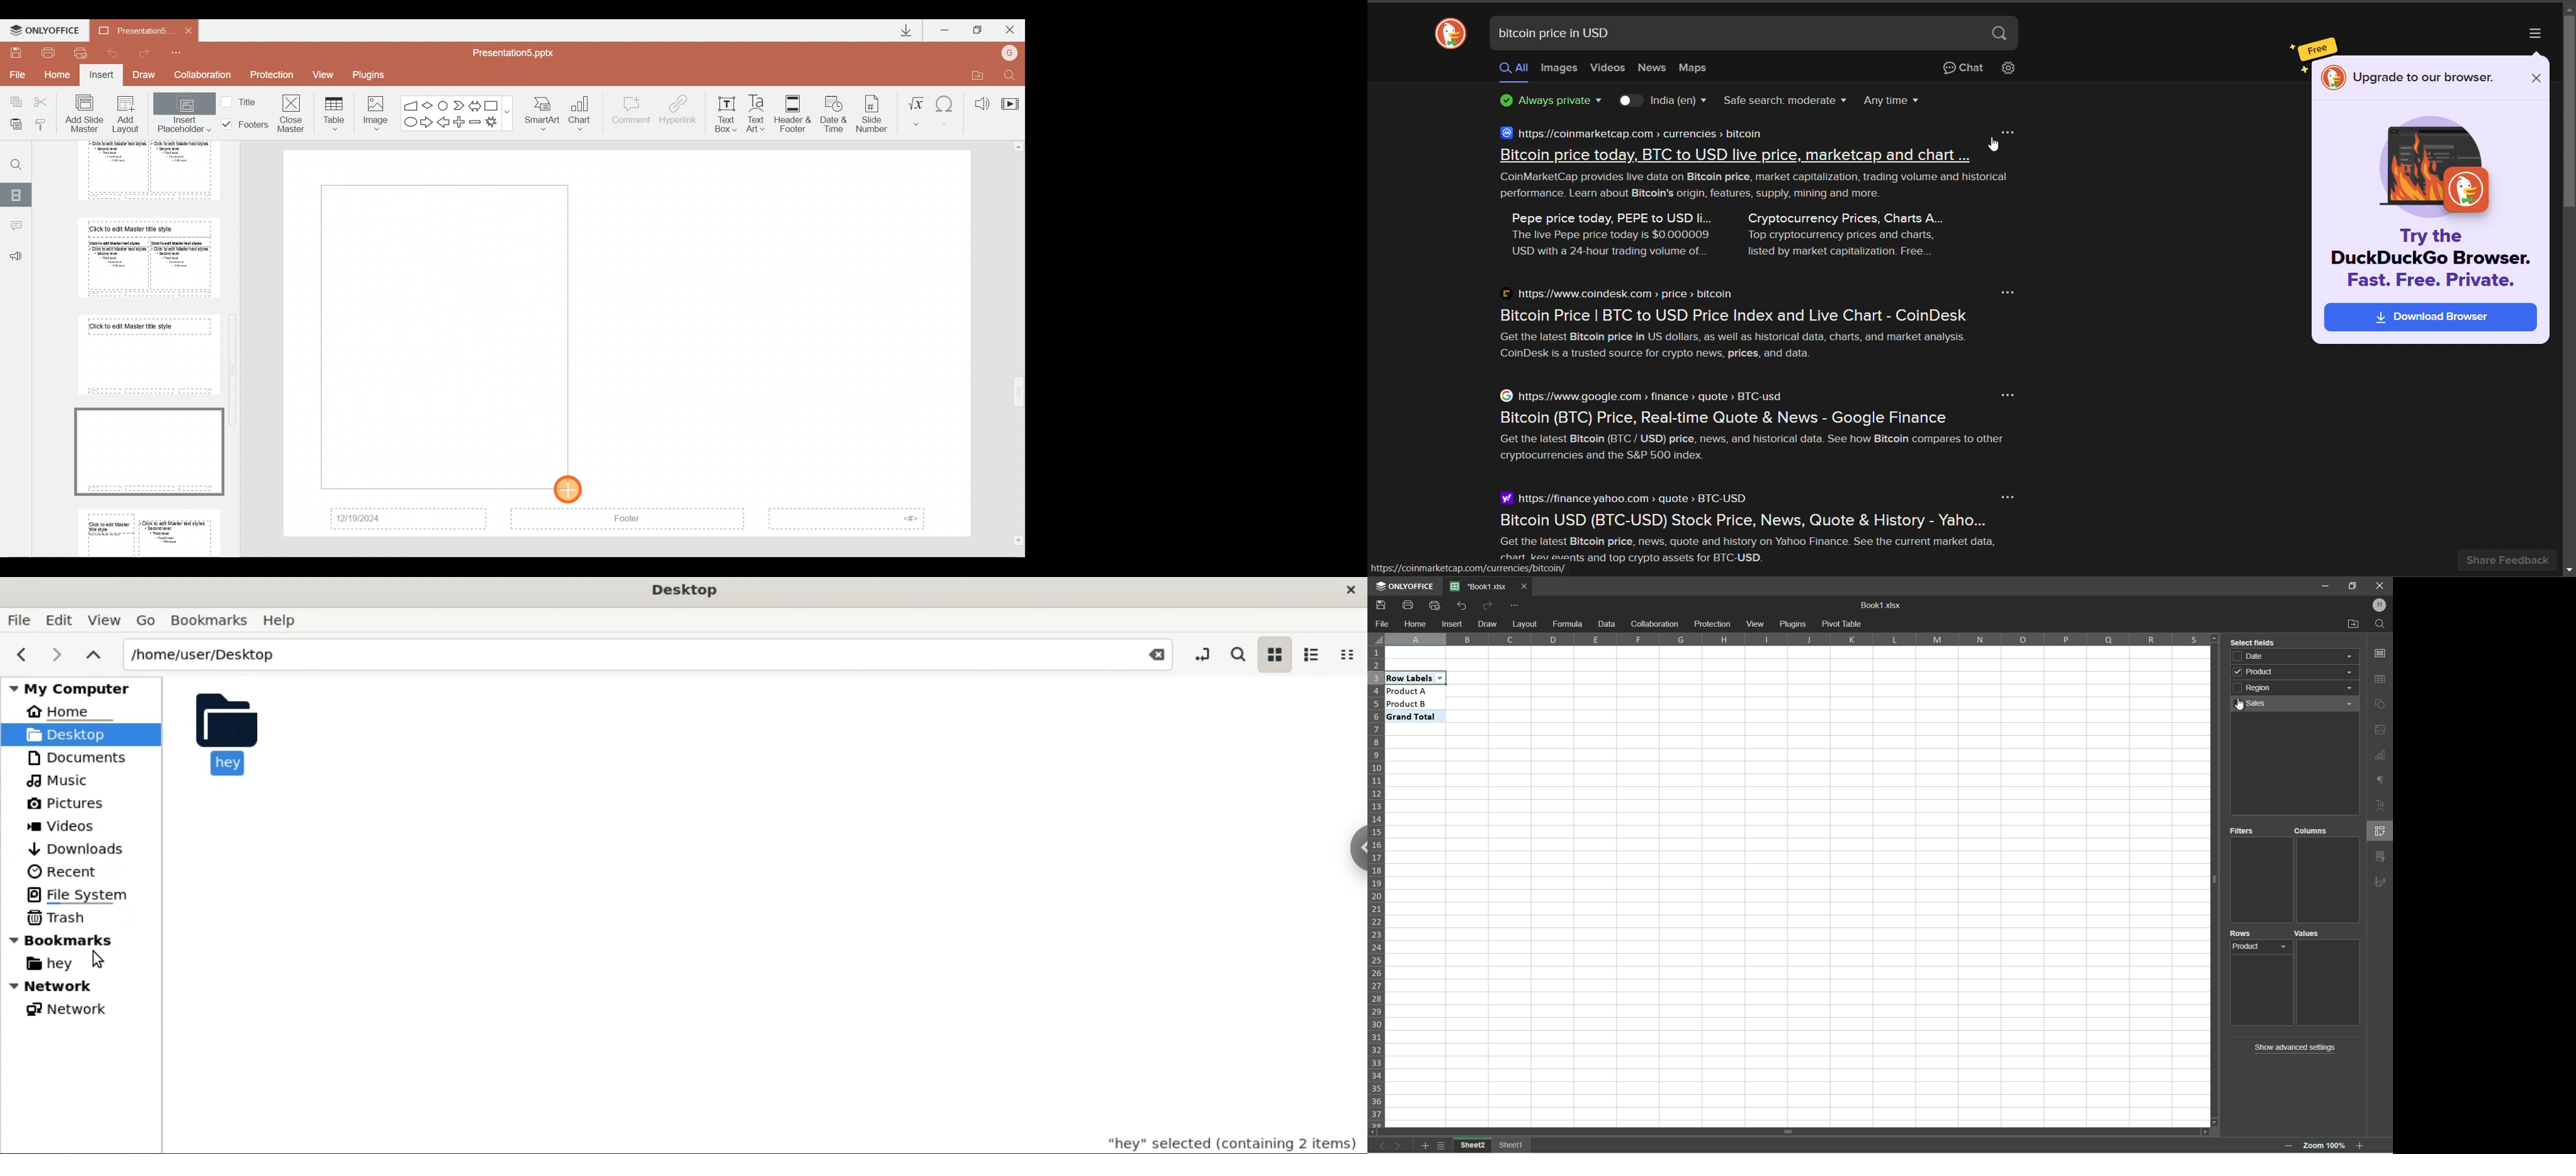 The image size is (2576, 1176). I want to click on more option, so click(2010, 130).